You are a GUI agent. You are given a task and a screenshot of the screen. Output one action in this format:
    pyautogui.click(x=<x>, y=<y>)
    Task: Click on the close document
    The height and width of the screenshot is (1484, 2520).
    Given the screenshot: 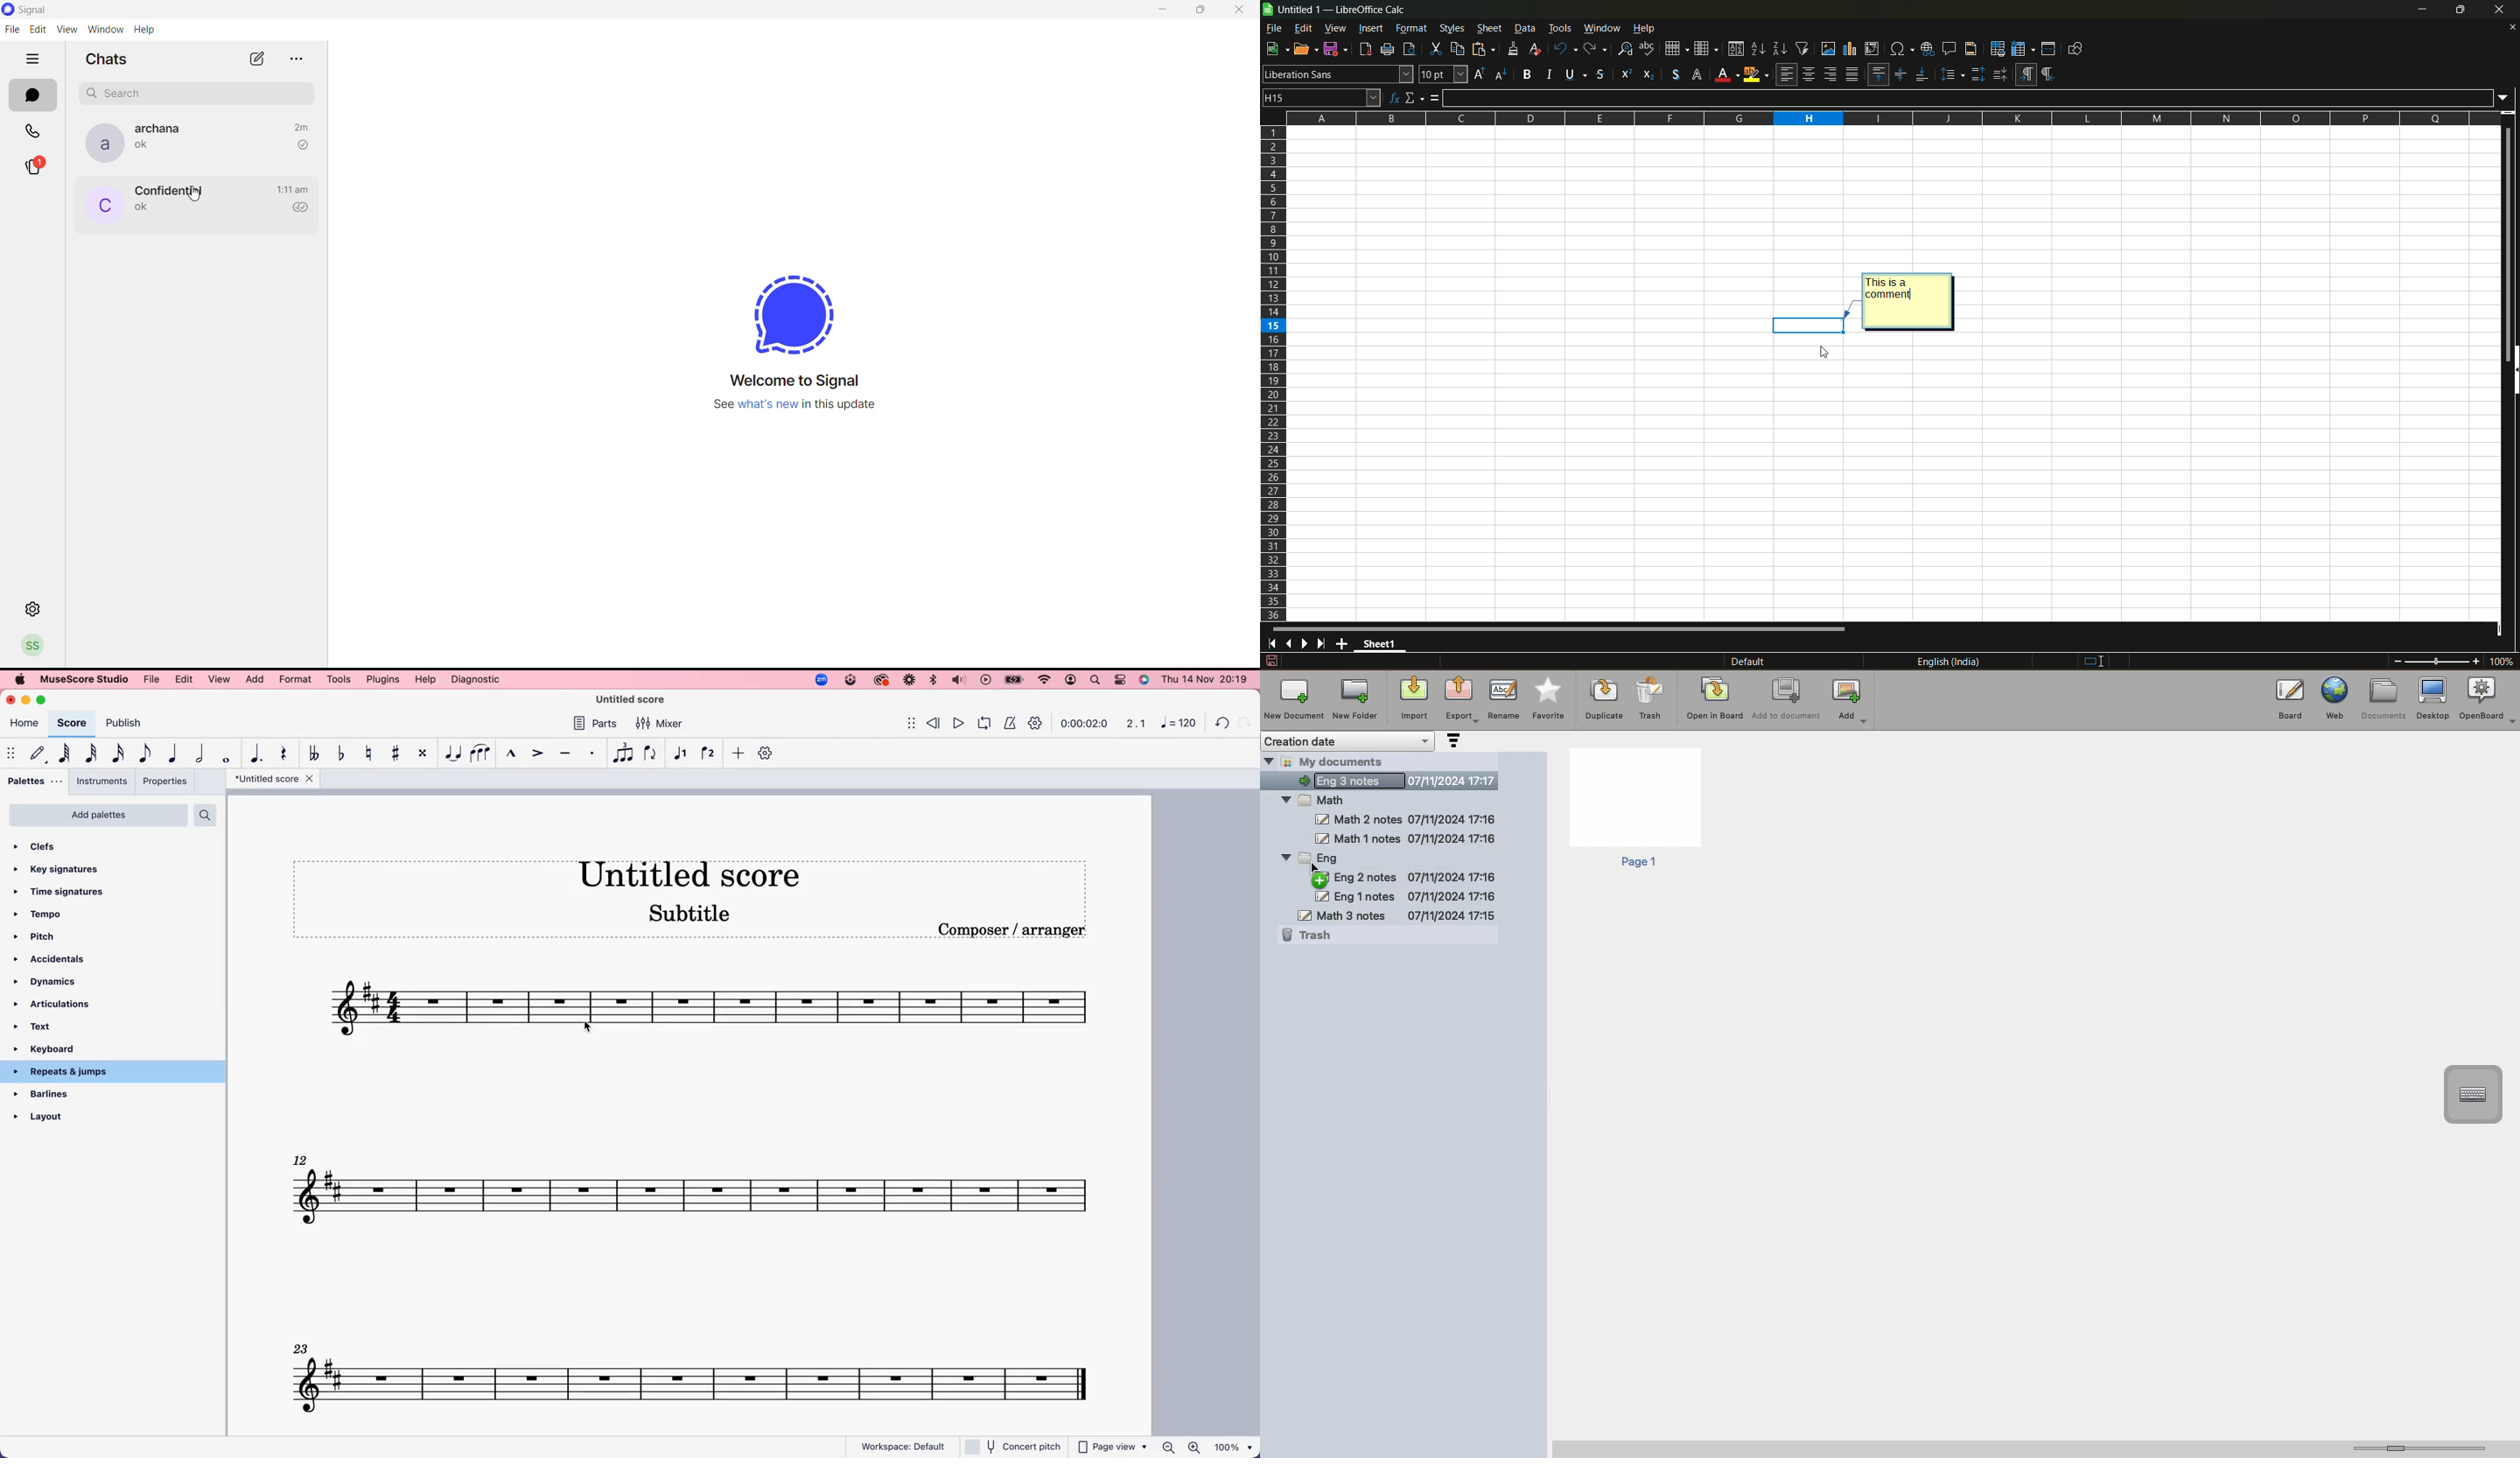 What is the action you would take?
    pyautogui.click(x=2512, y=28)
    